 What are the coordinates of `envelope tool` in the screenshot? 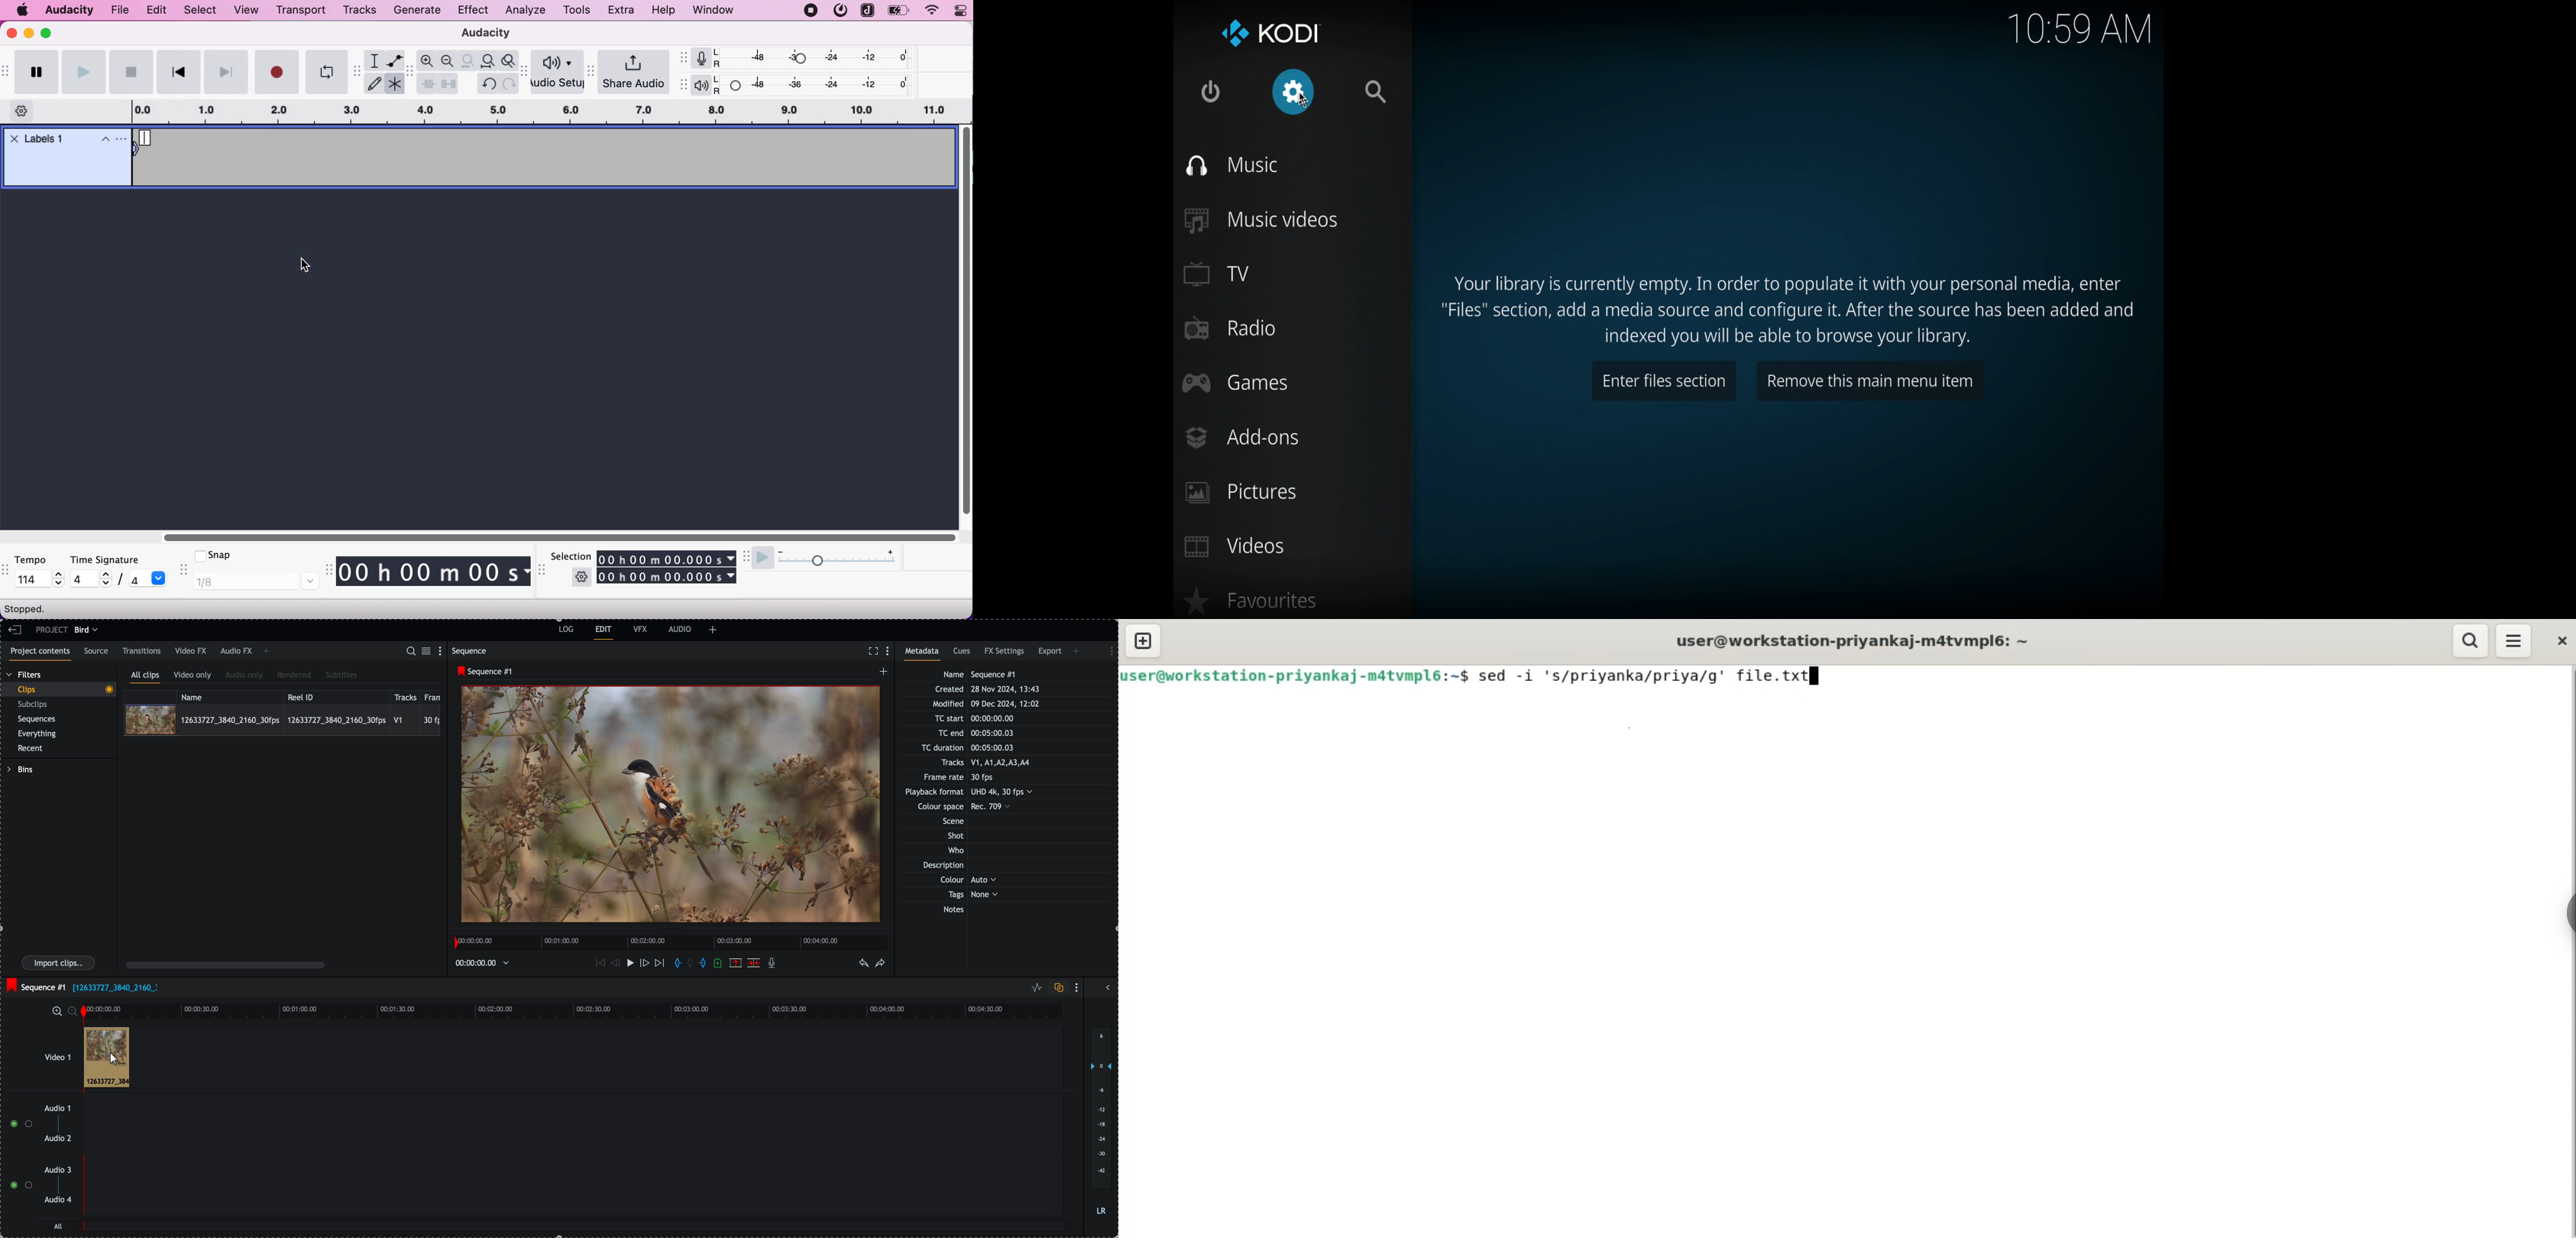 It's located at (394, 61).